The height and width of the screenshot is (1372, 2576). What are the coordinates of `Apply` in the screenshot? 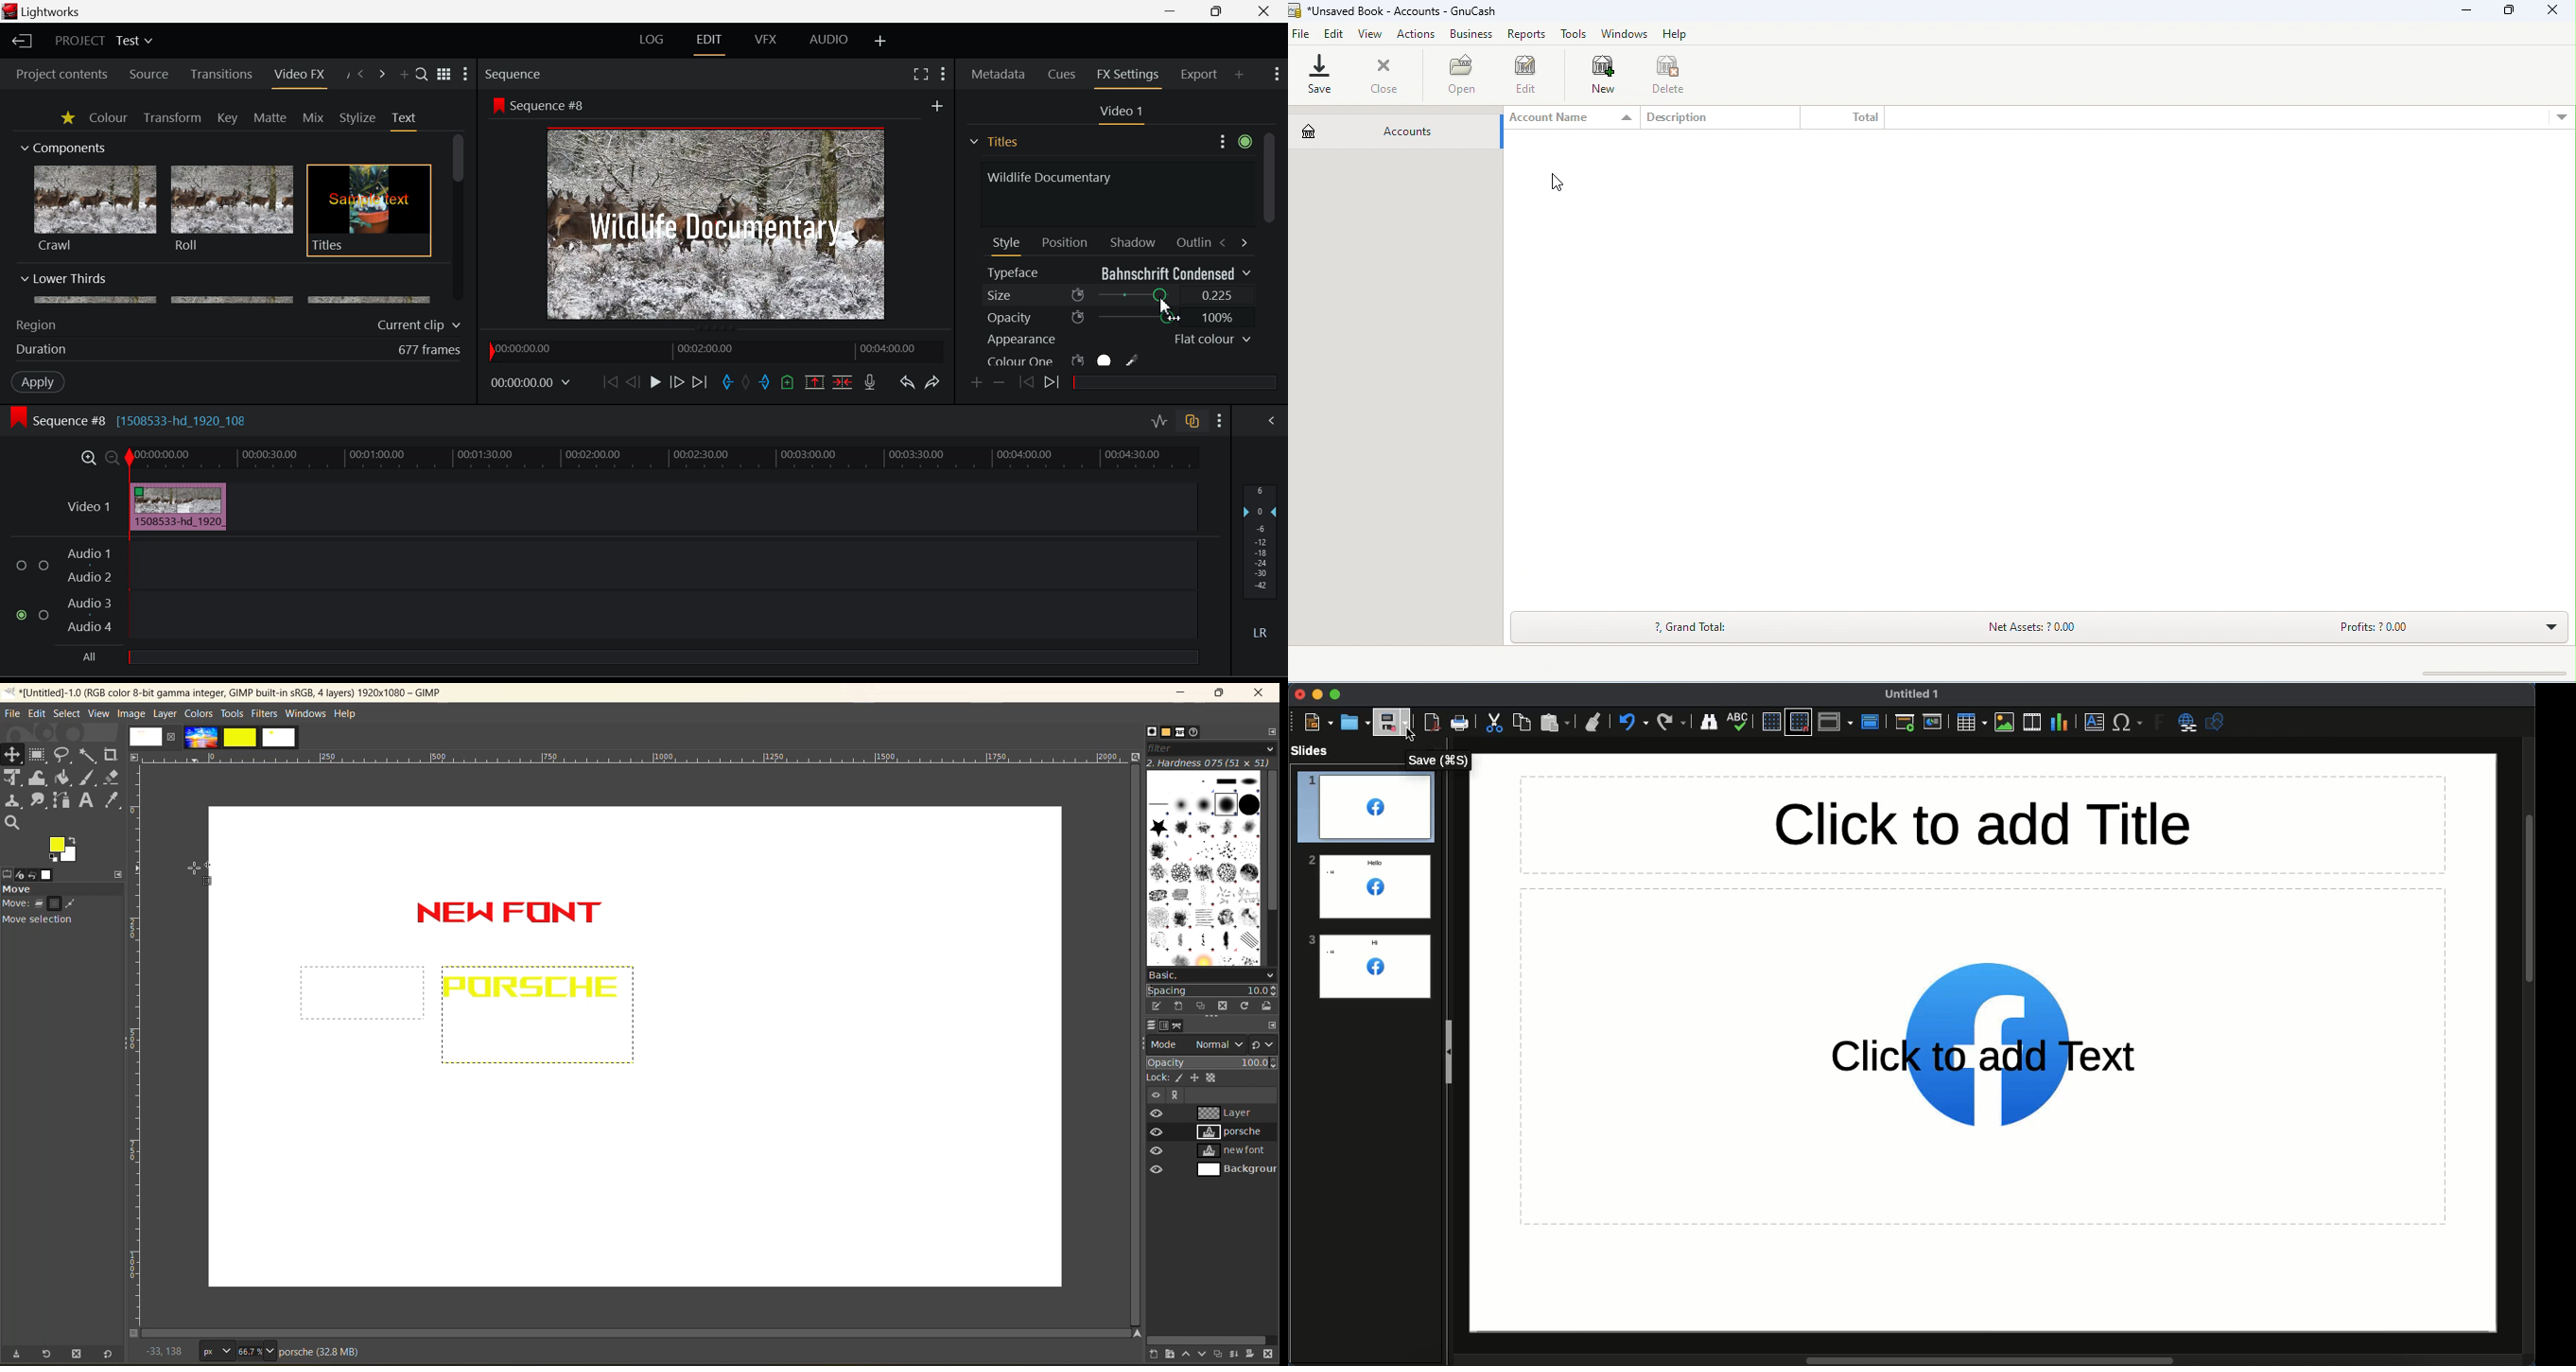 It's located at (40, 381).